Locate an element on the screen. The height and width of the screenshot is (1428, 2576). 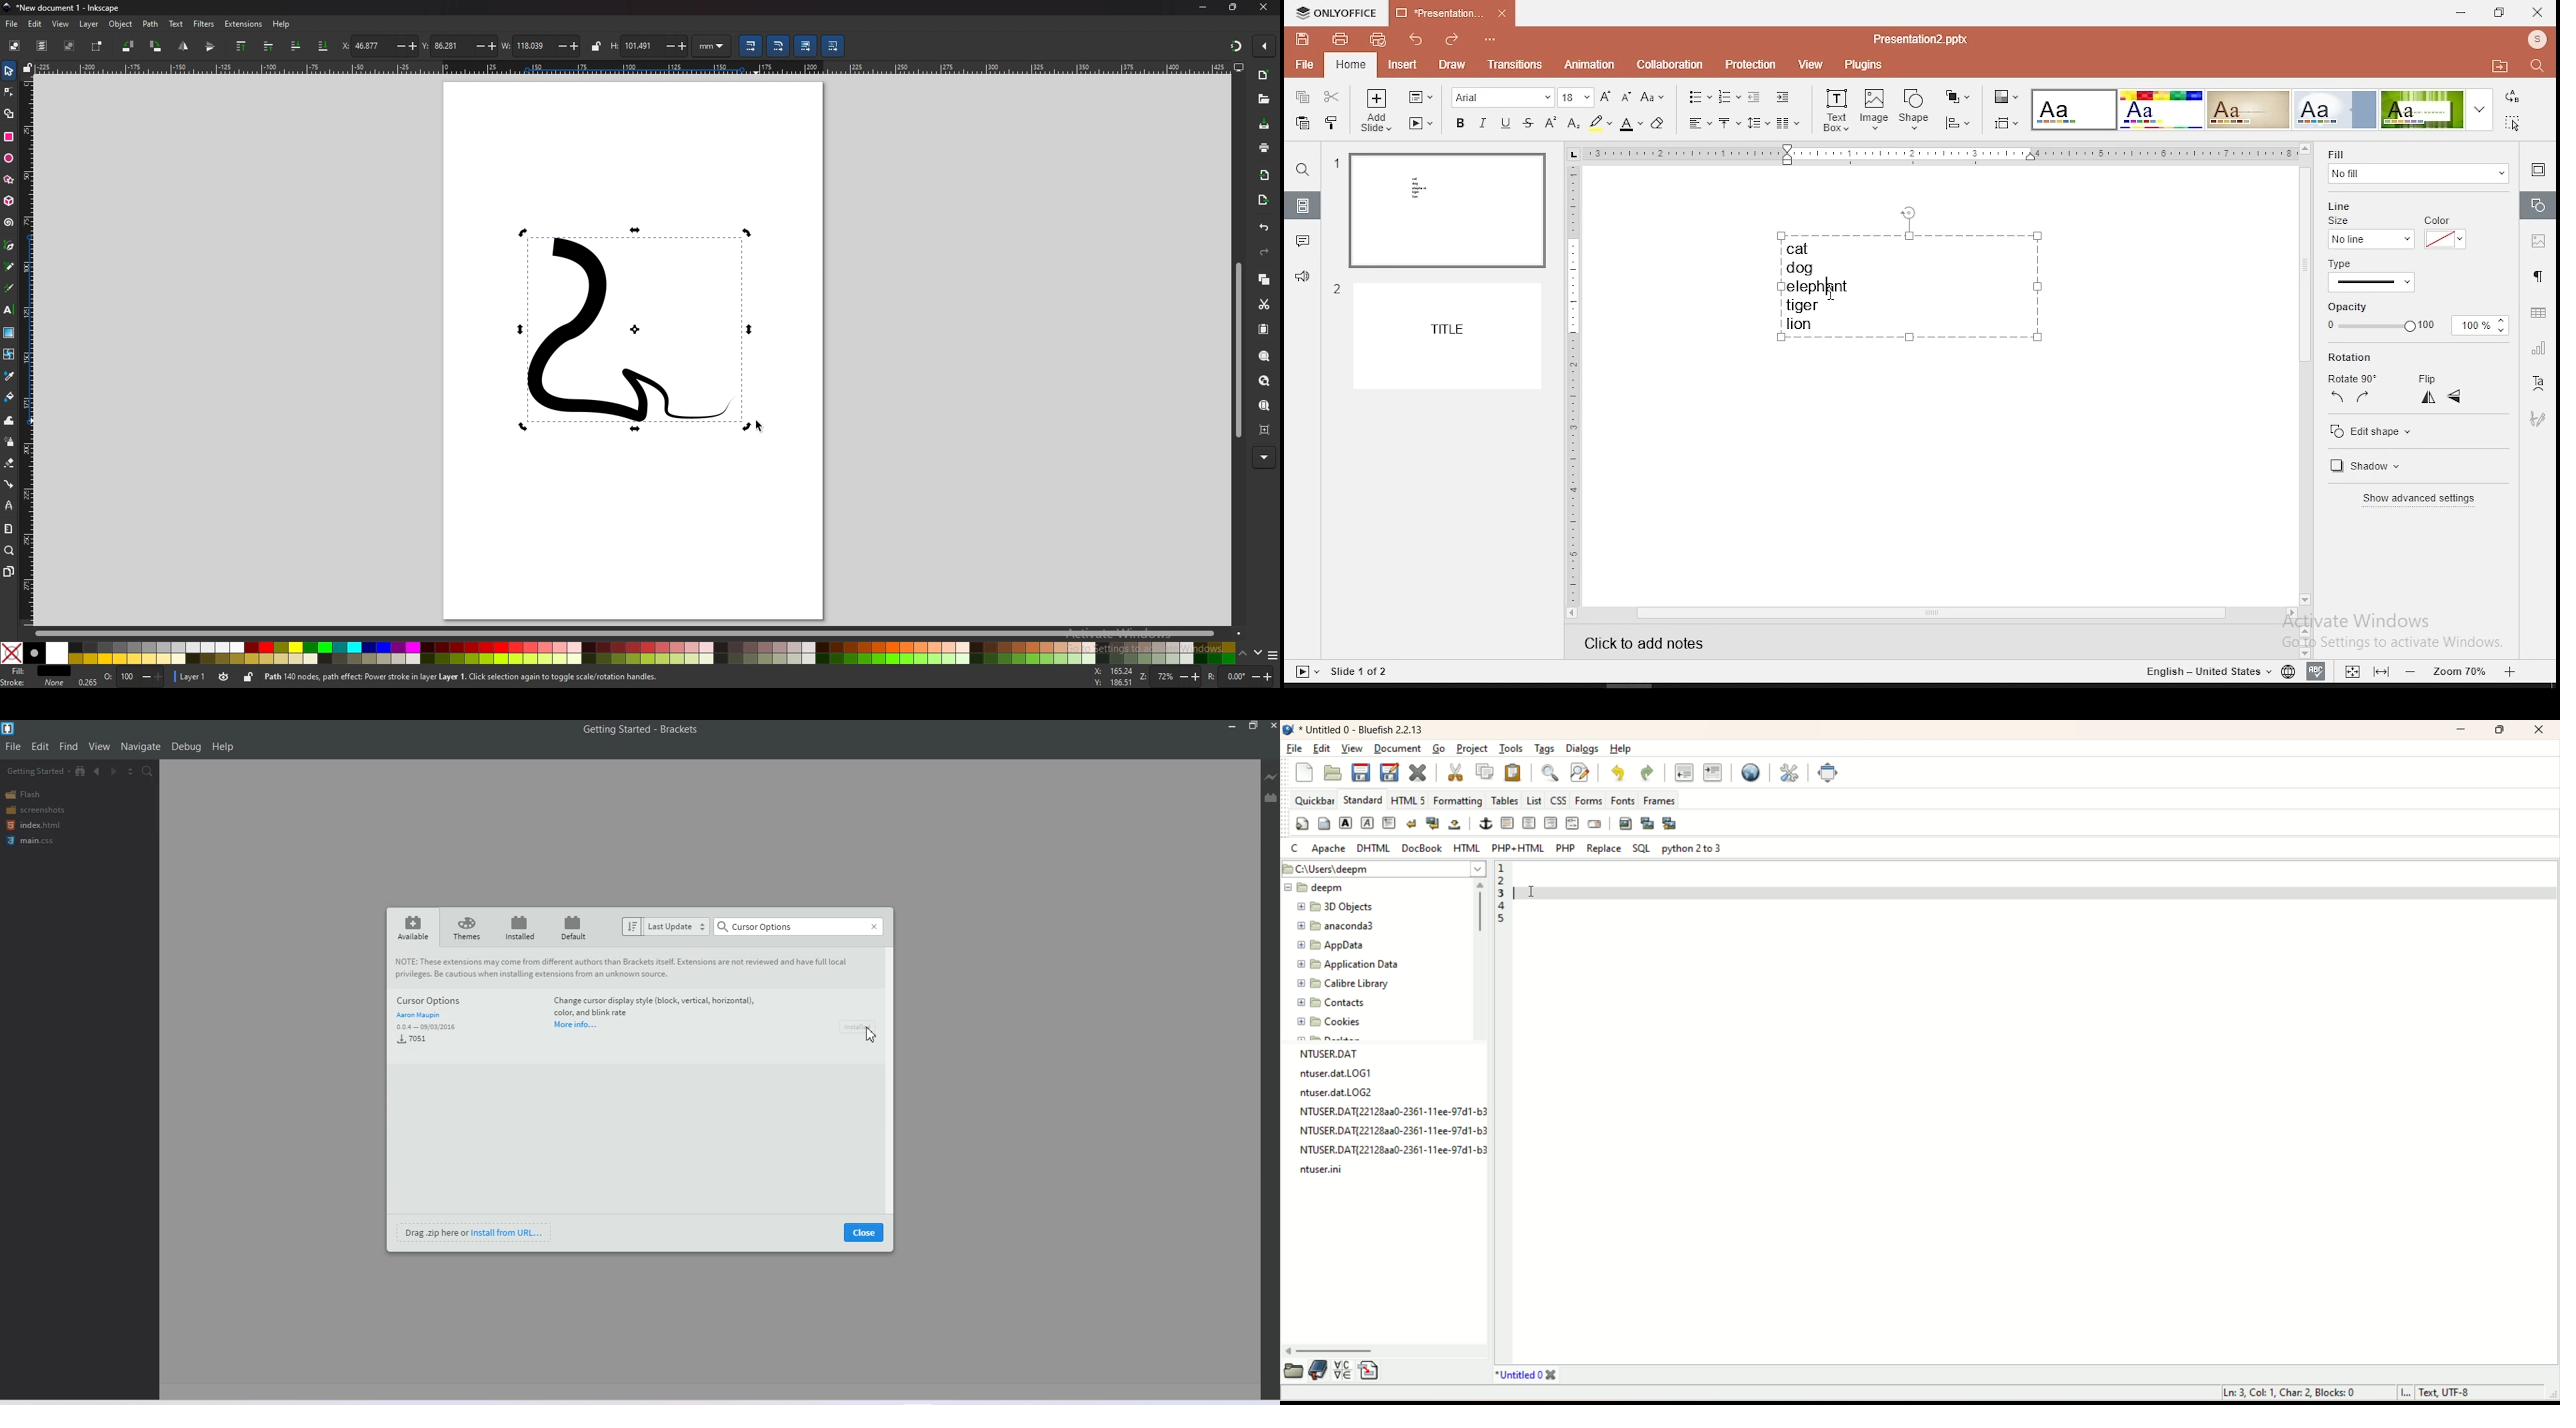
horizontal scroll bar is located at coordinates (1387, 1351).